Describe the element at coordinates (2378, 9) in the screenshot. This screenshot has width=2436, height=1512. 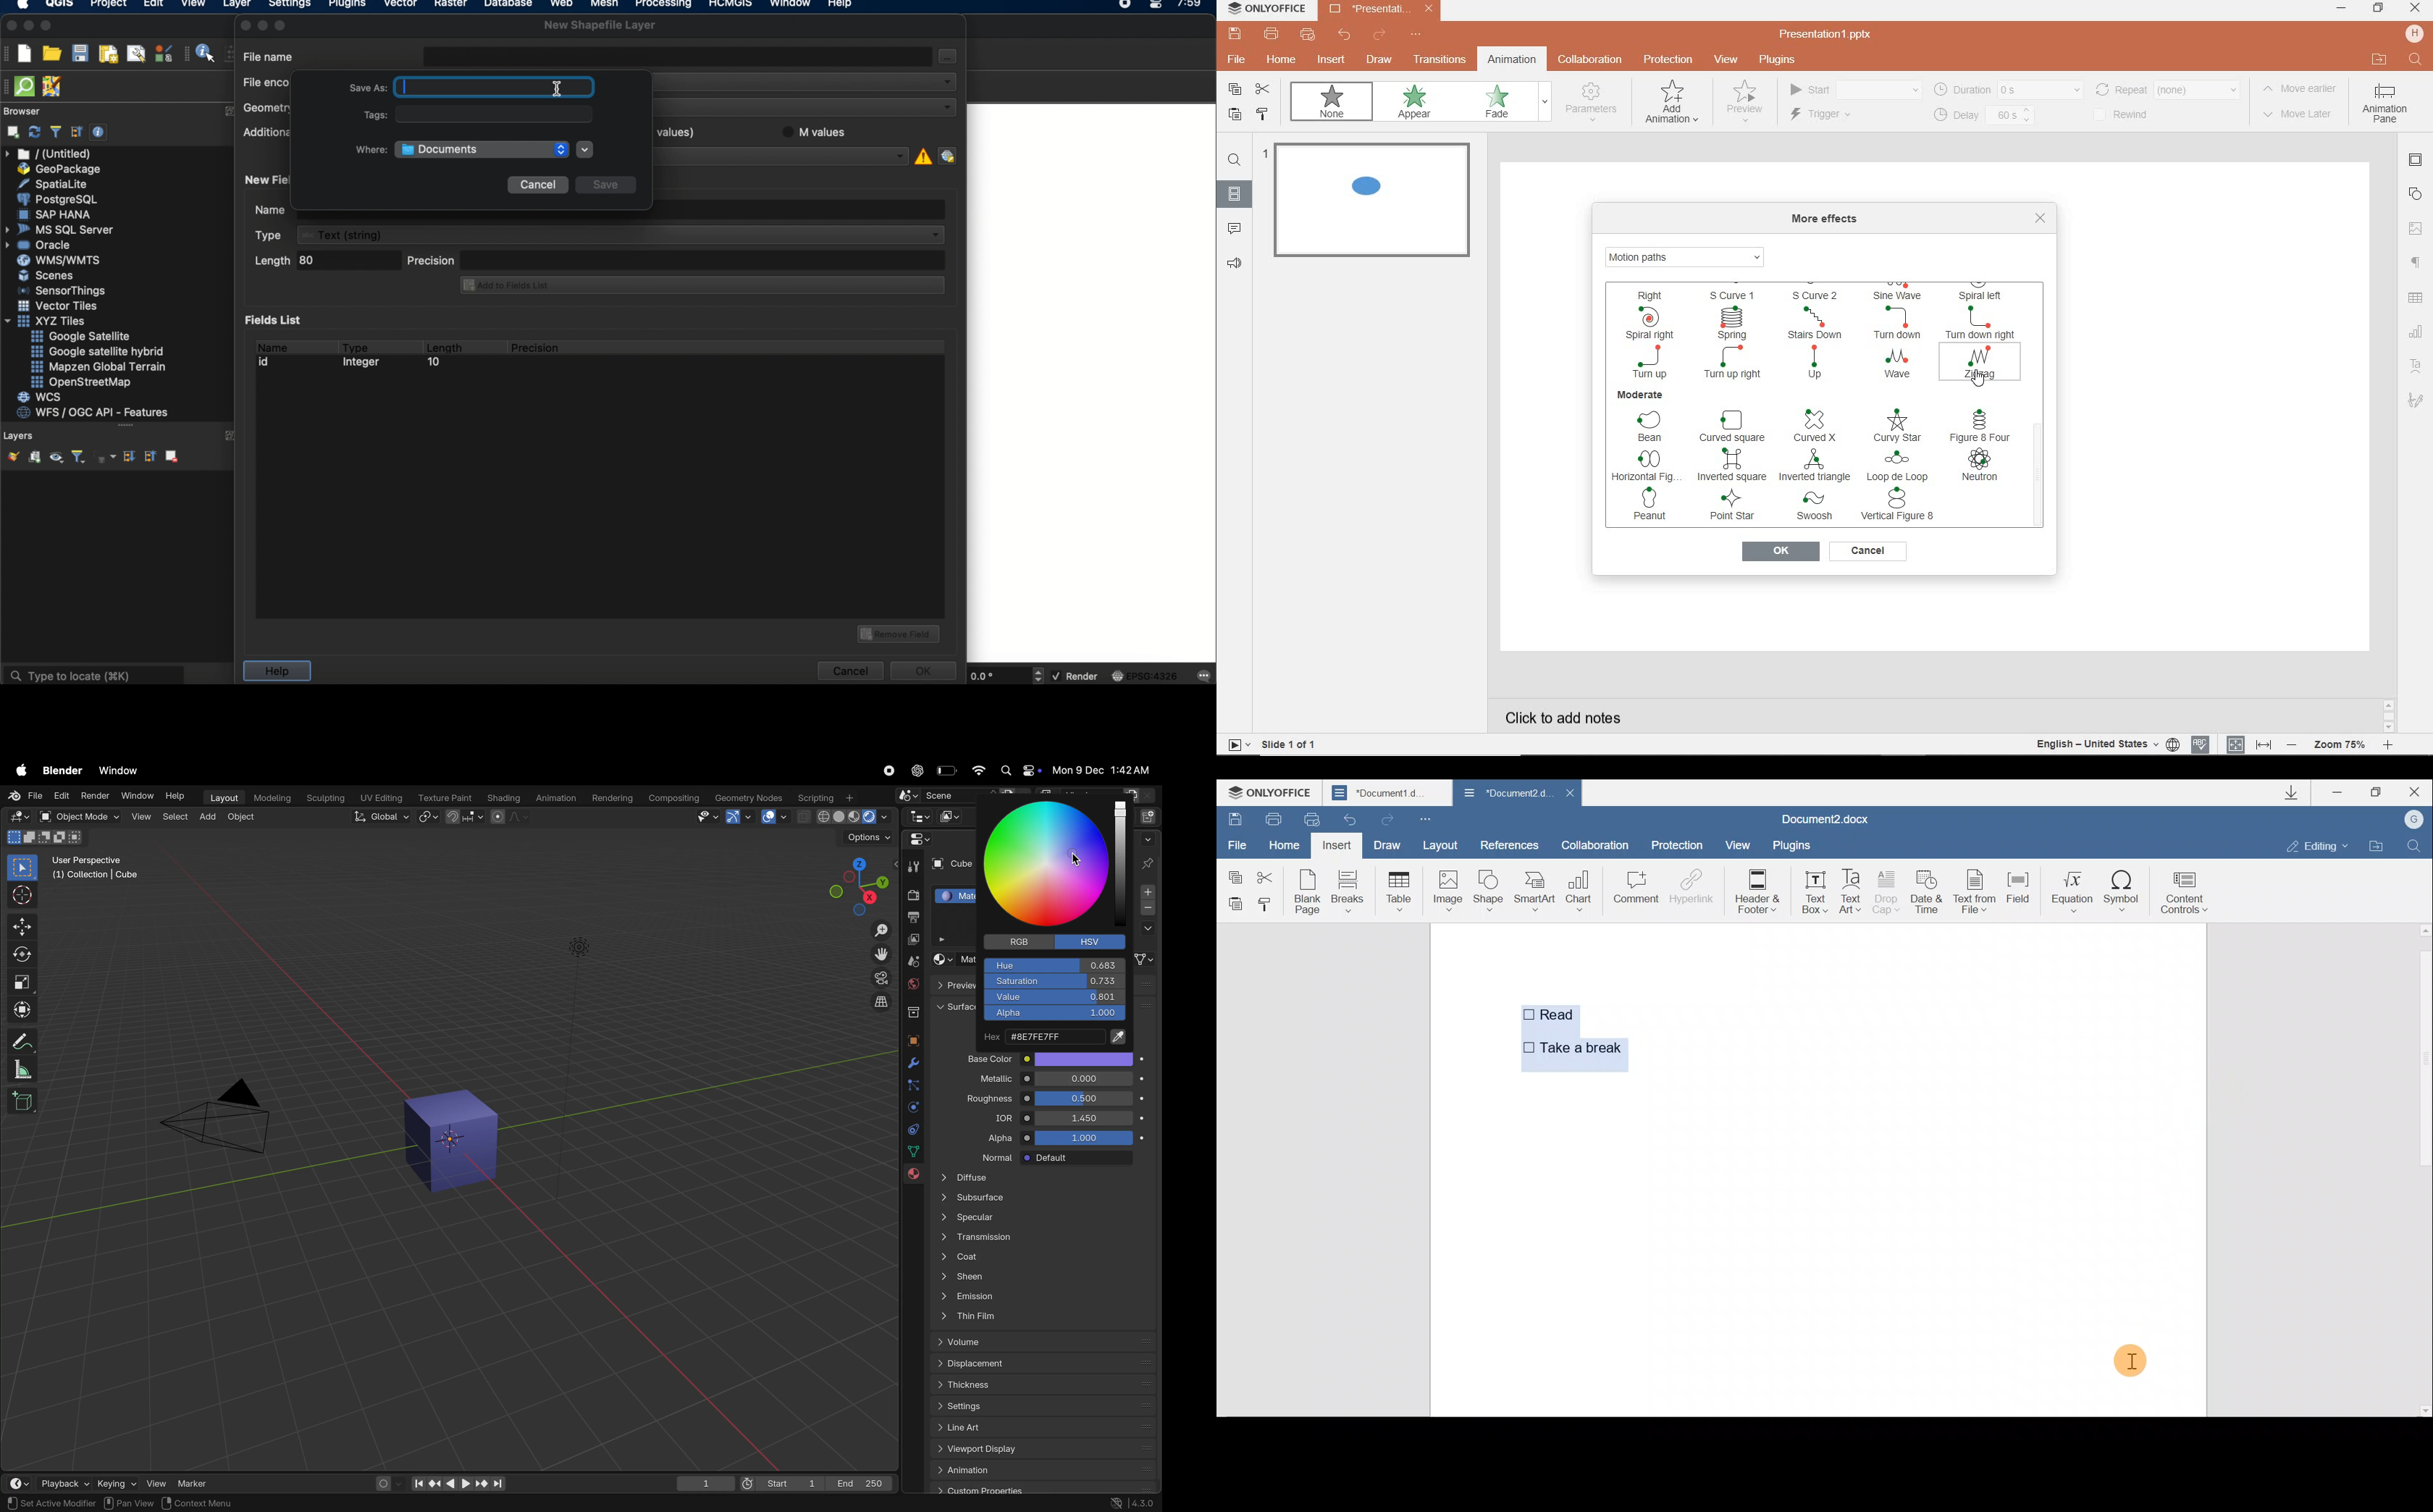
I see `RESTORE` at that location.